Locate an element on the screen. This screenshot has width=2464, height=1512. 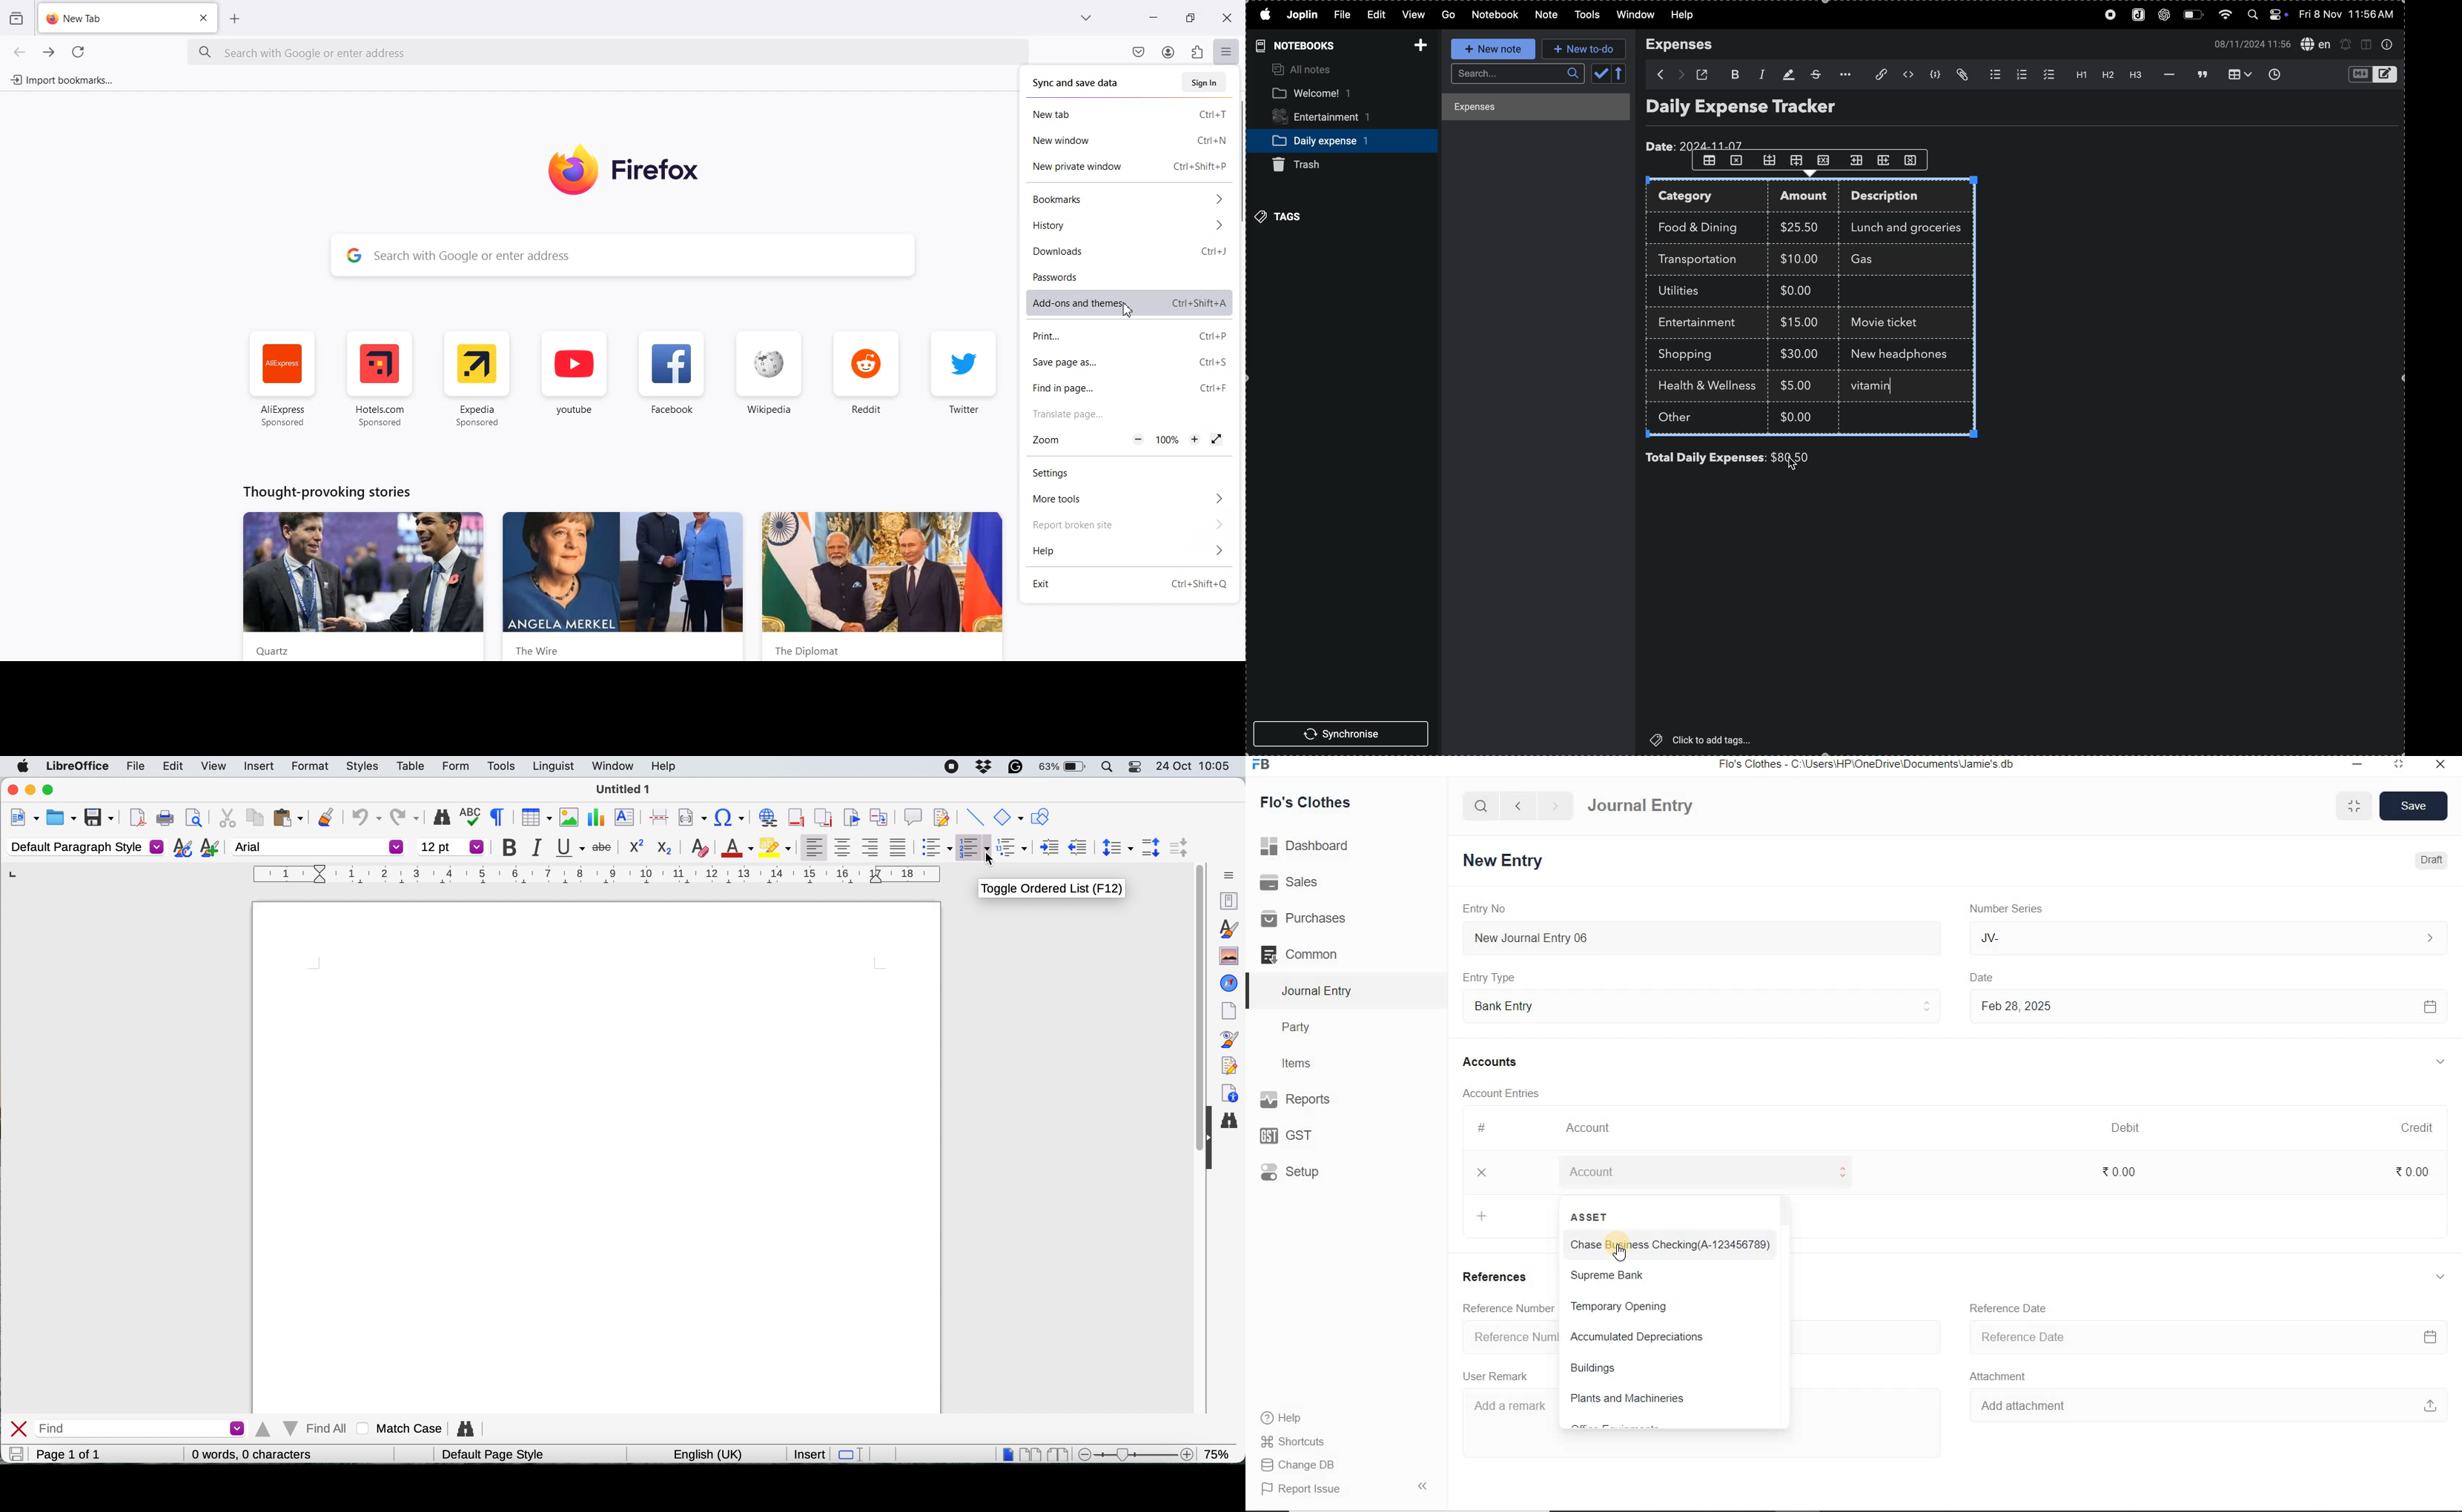
movie ticket is located at coordinates (1889, 324).